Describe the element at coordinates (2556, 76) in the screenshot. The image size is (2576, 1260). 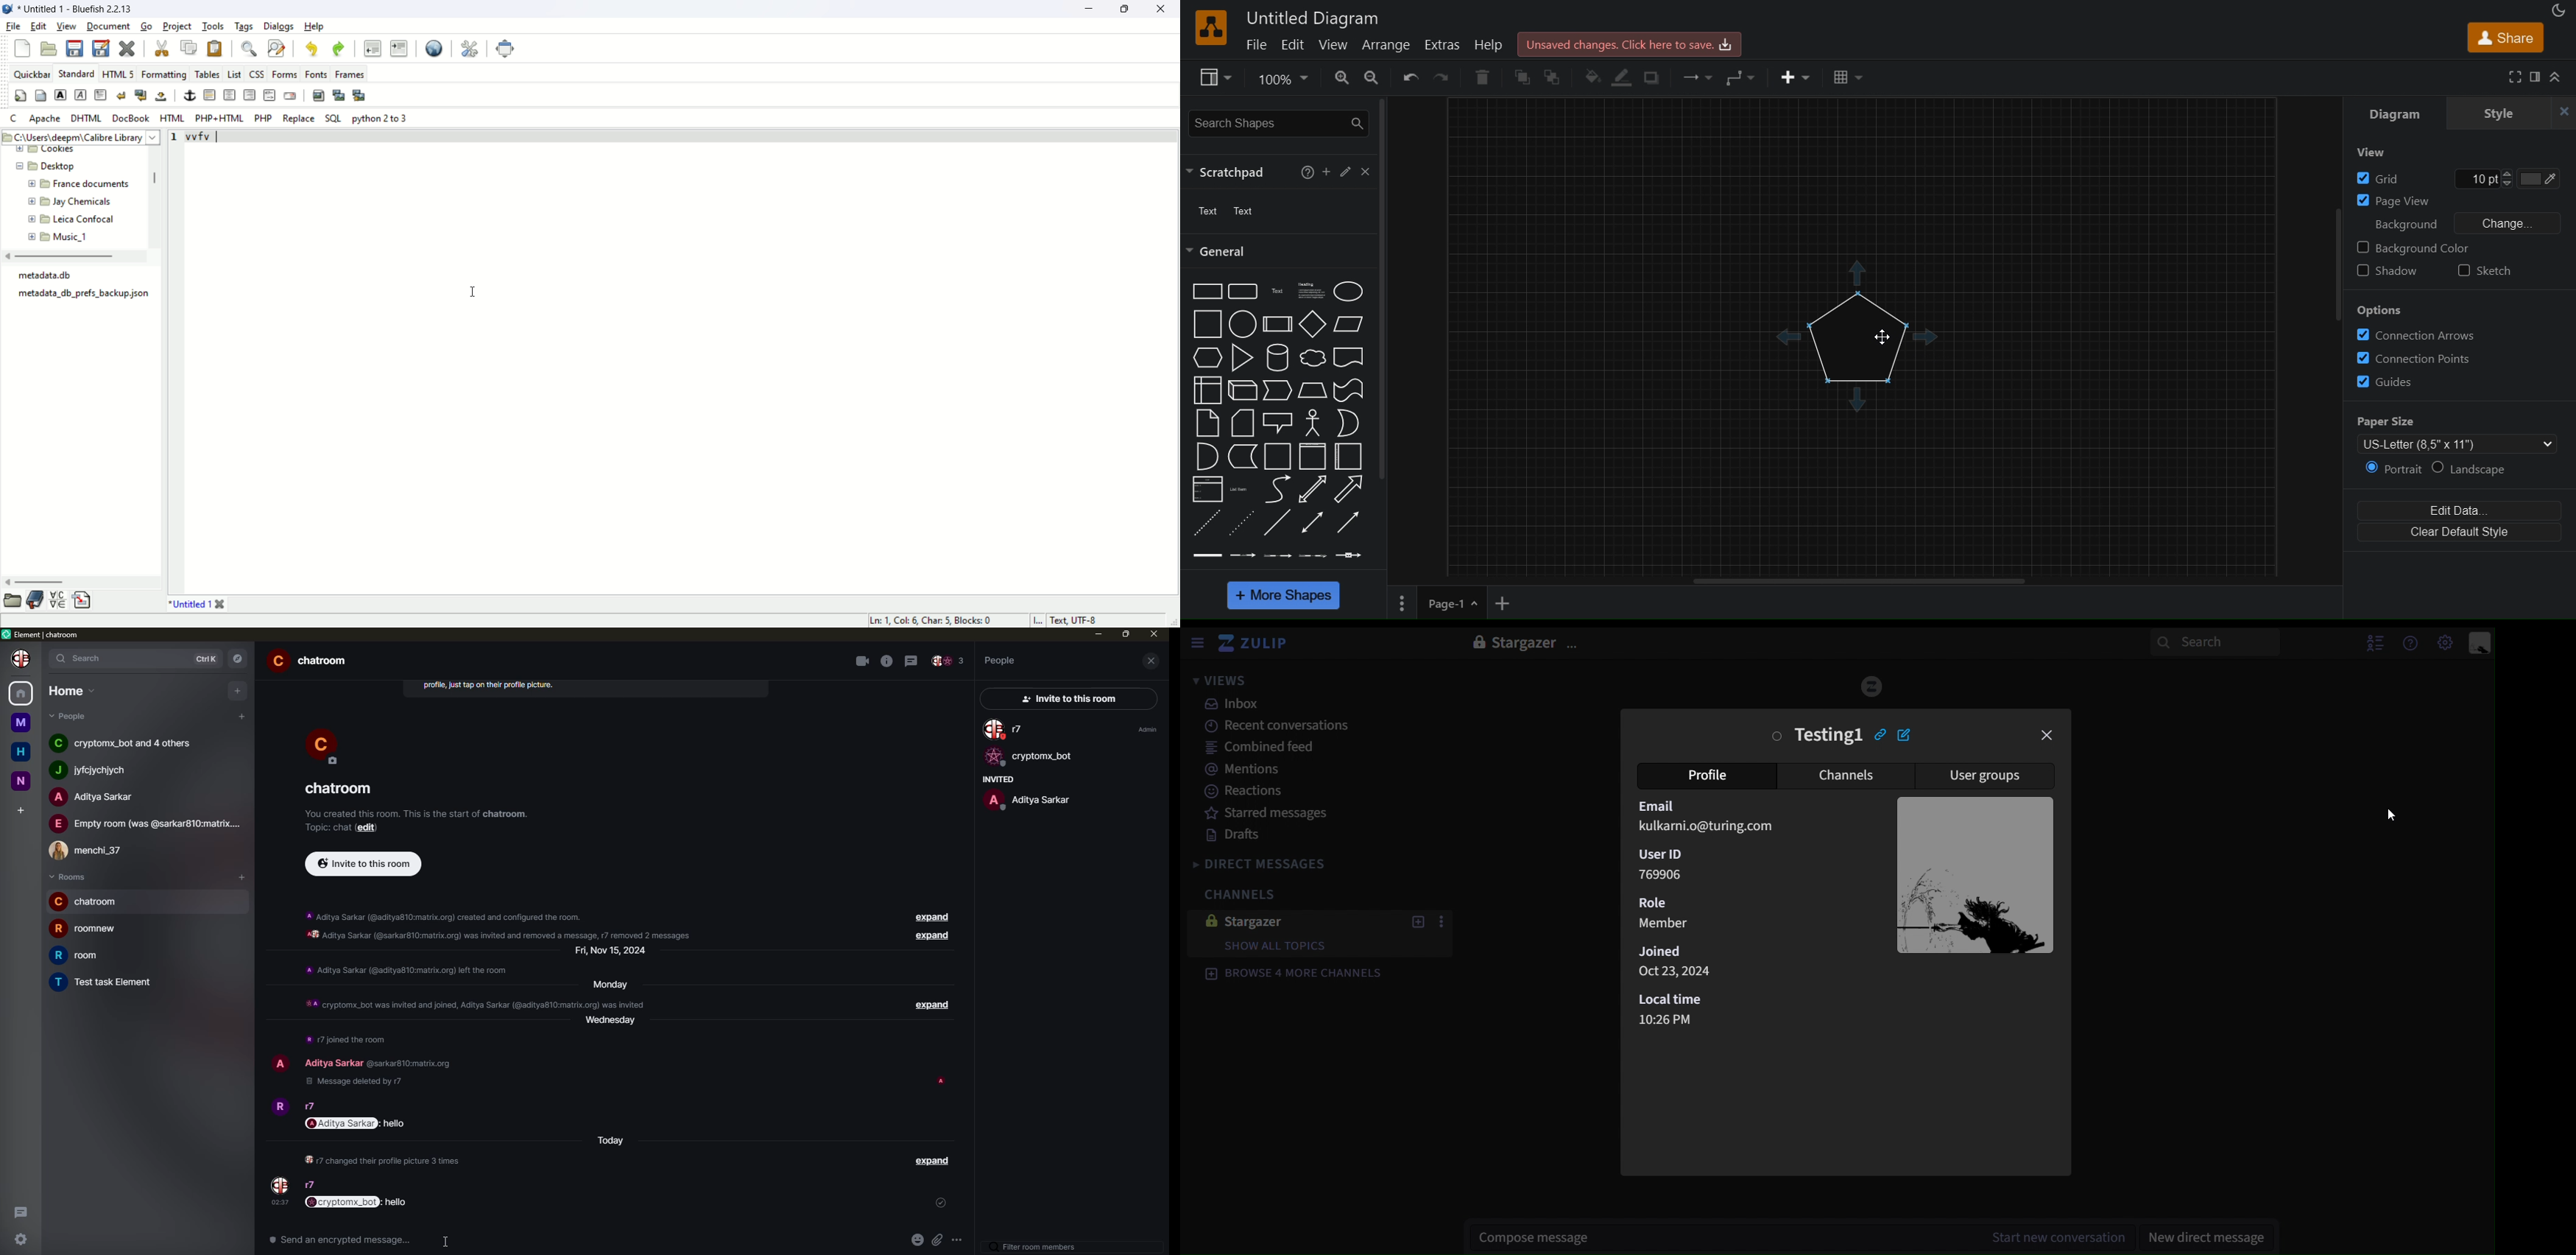
I see `collapse/expand` at that location.